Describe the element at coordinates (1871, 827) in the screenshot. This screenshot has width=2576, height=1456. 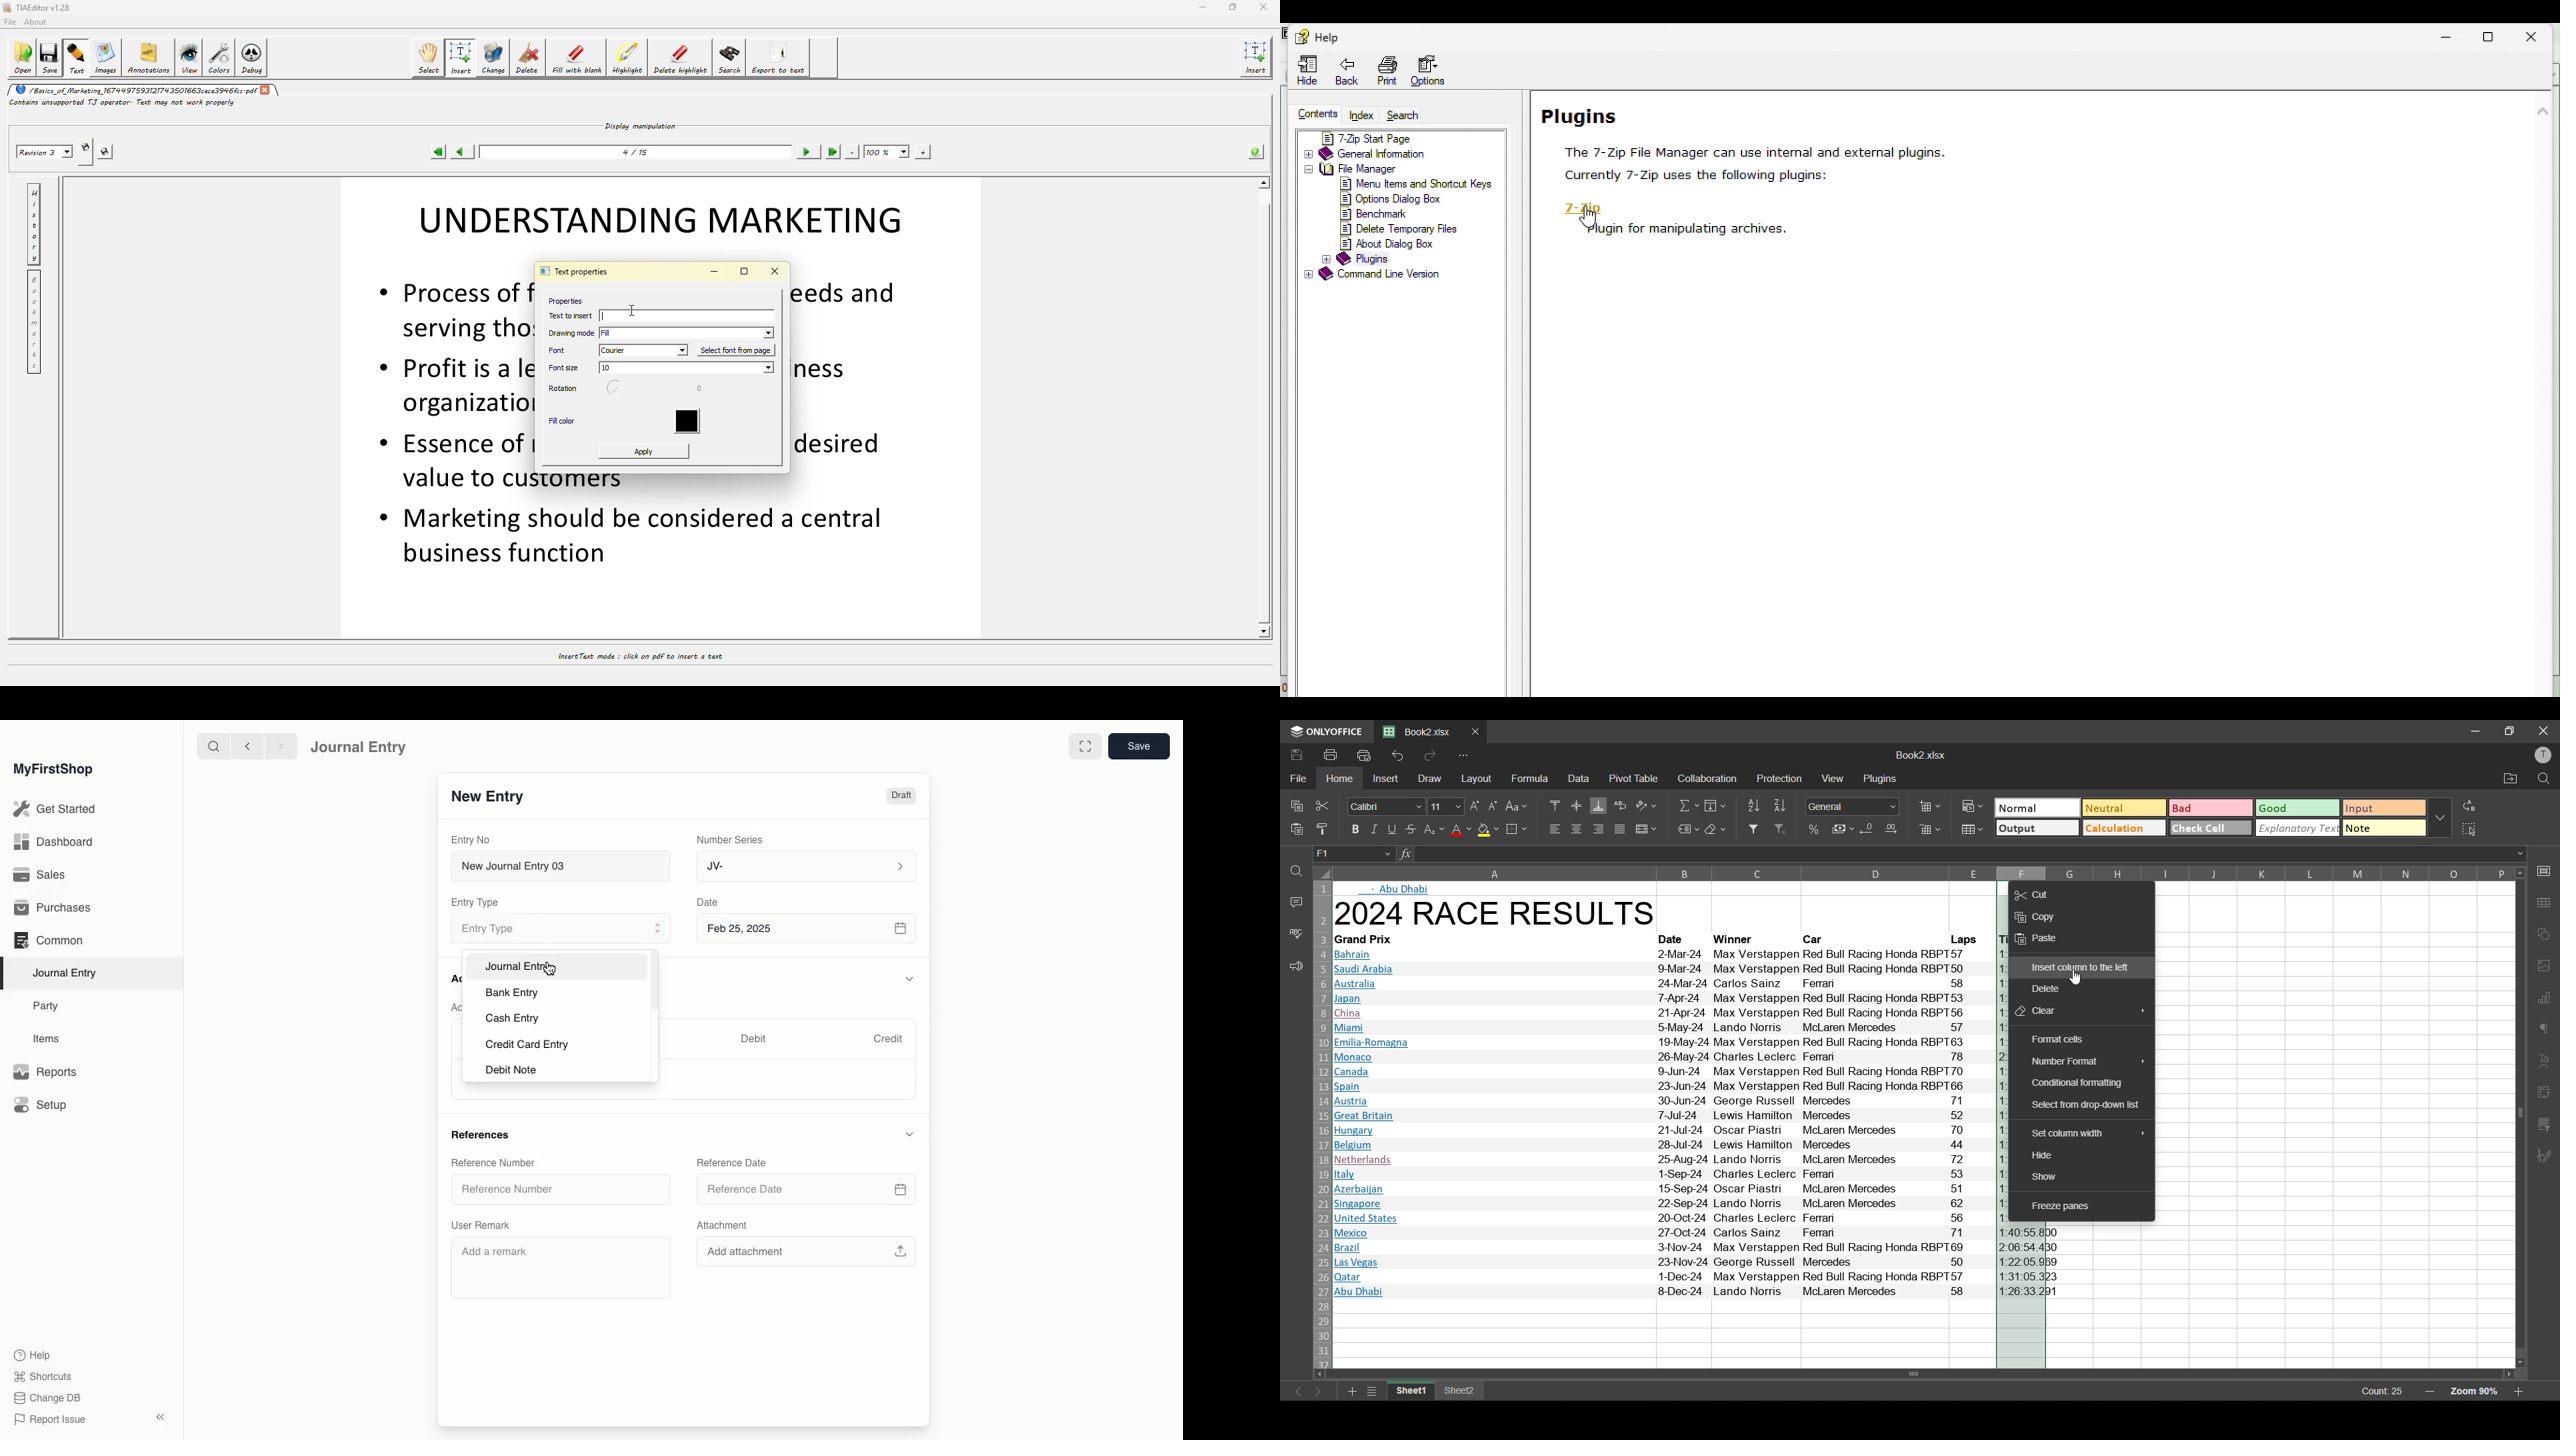
I see `decrease decimal` at that location.